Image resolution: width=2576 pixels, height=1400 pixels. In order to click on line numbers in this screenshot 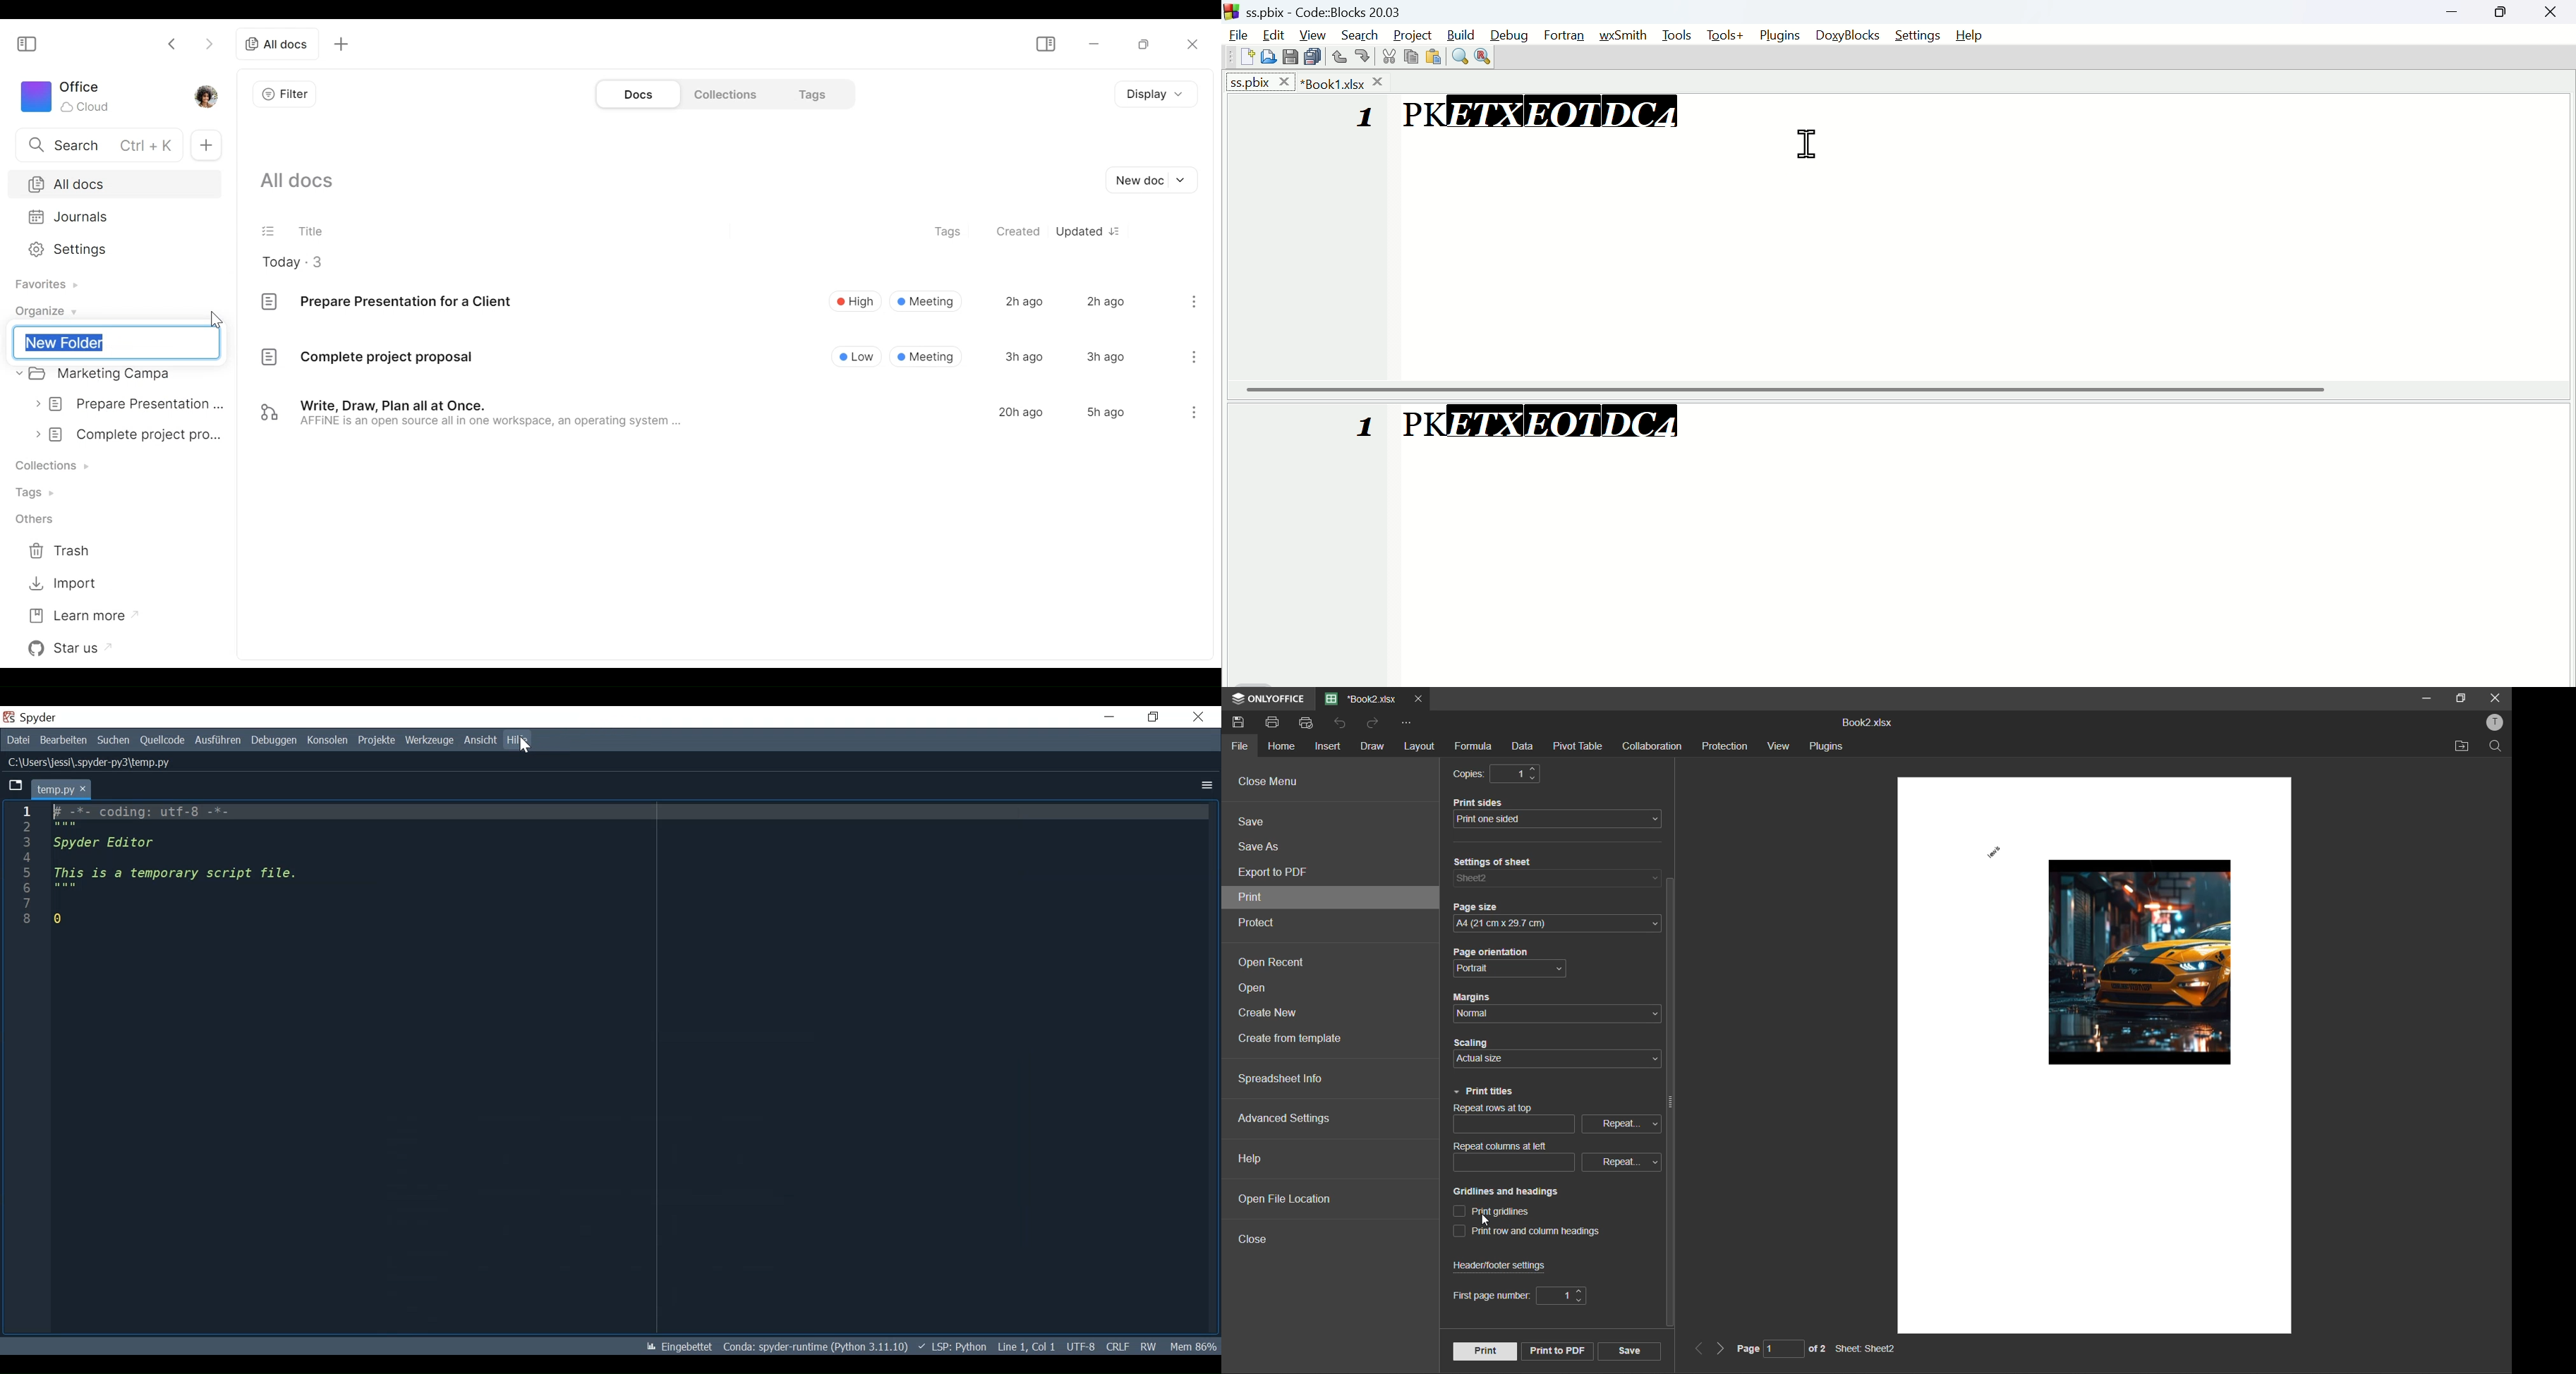, I will do `click(25, 868)`.